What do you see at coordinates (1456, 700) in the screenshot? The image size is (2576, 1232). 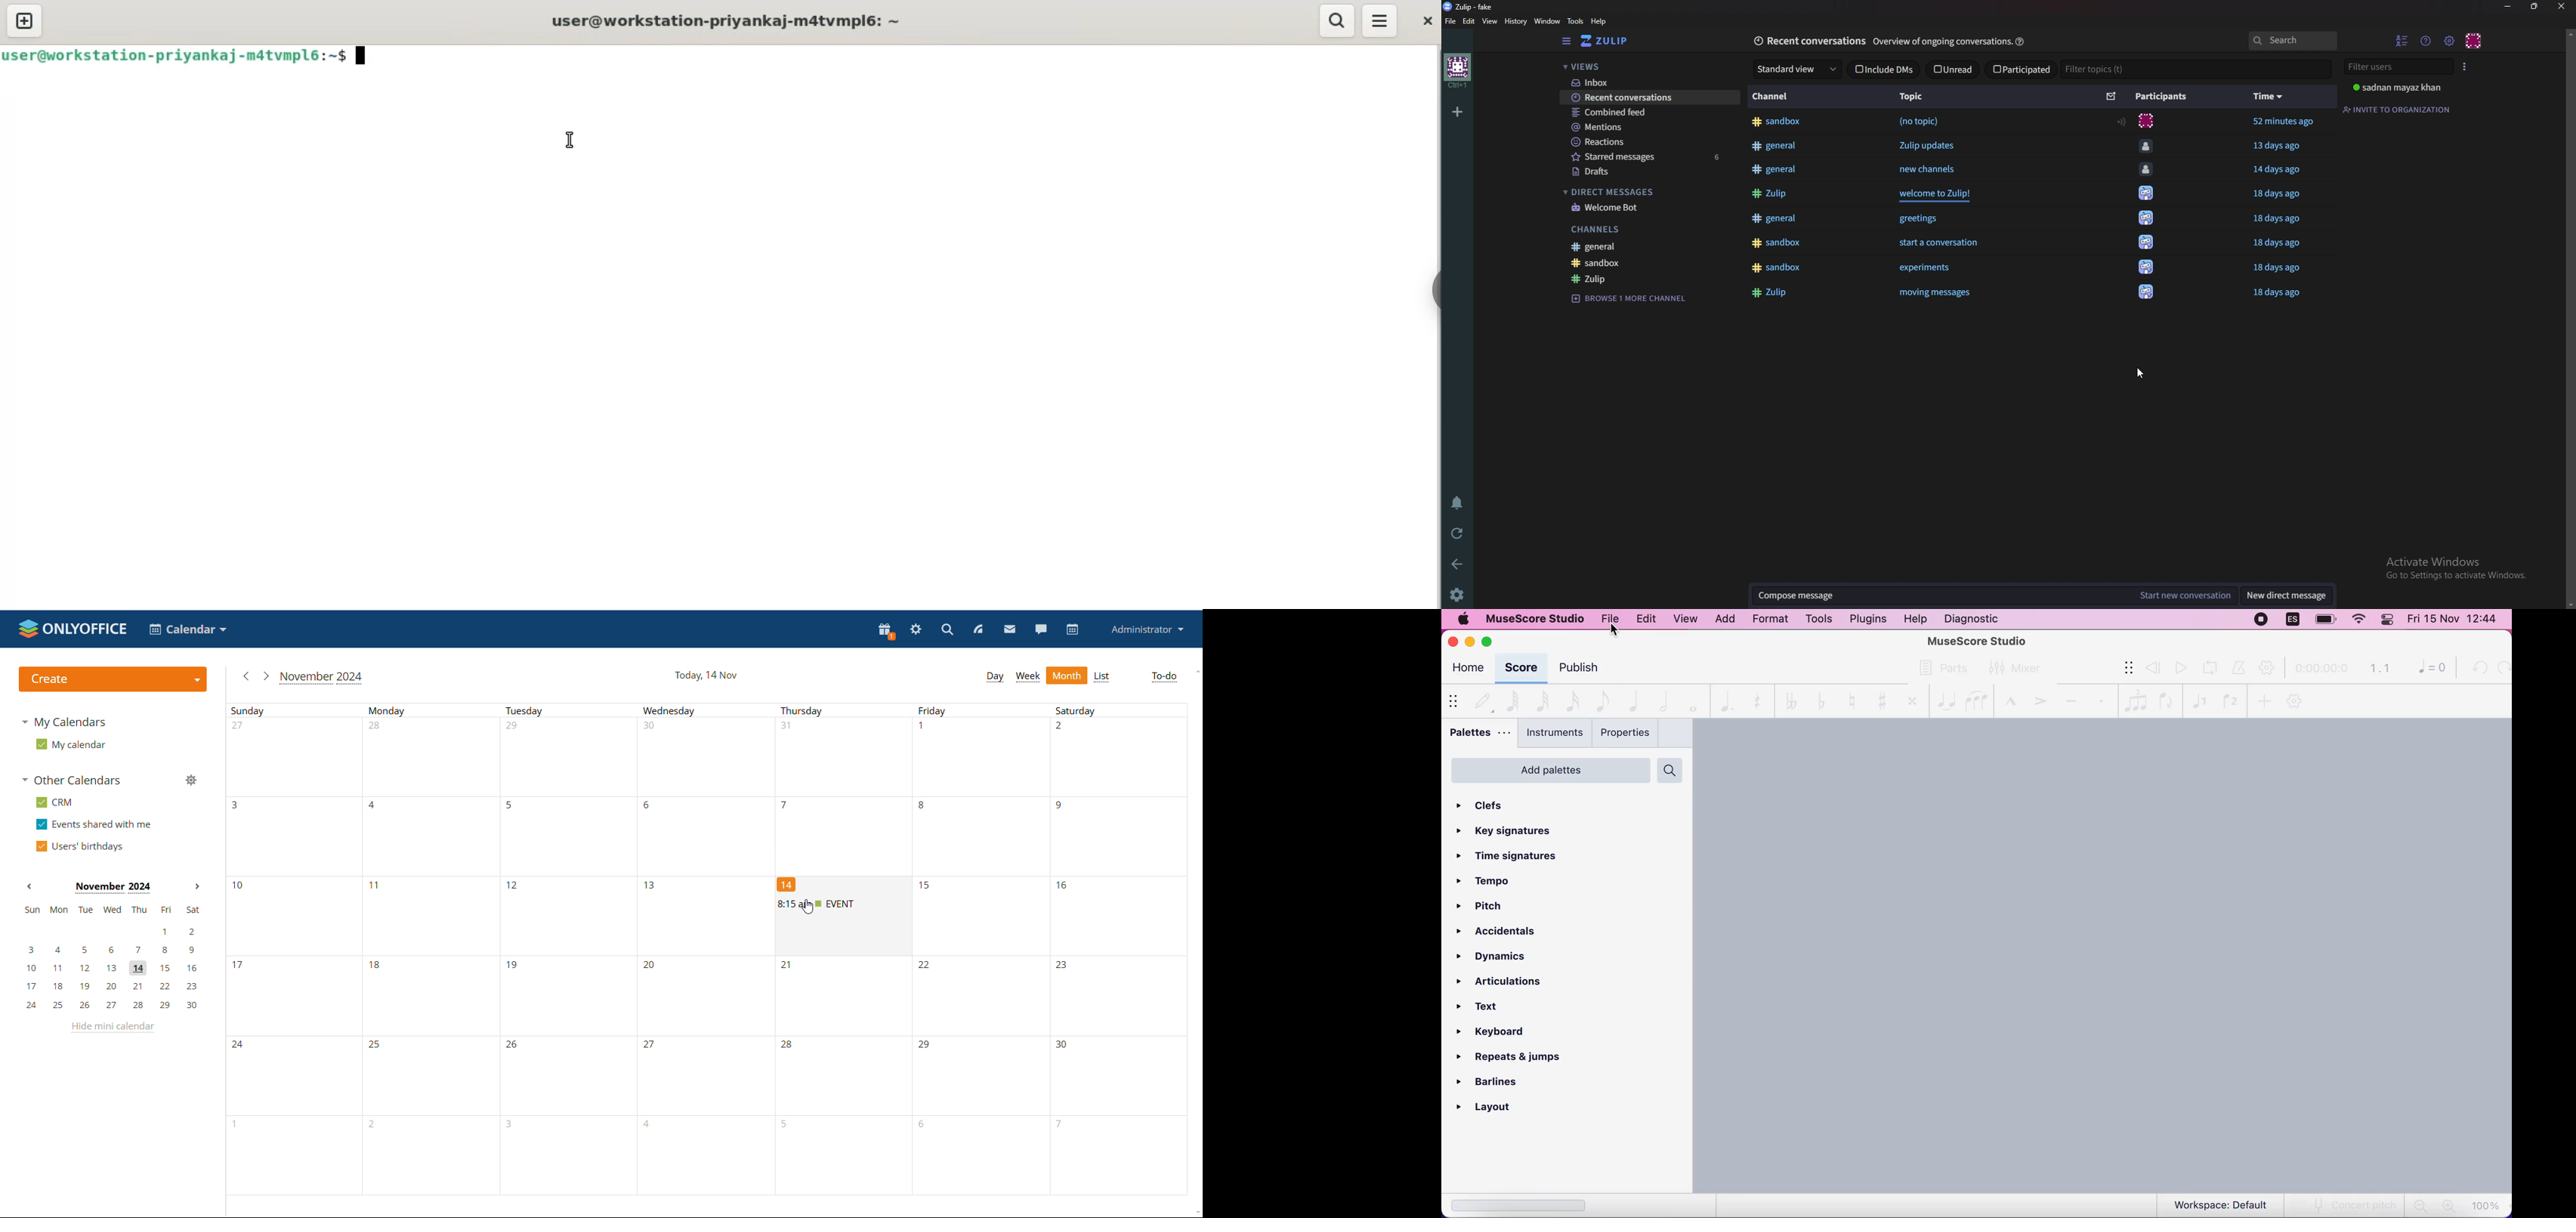 I see `show/hide` at bounding box center [1456, 700].